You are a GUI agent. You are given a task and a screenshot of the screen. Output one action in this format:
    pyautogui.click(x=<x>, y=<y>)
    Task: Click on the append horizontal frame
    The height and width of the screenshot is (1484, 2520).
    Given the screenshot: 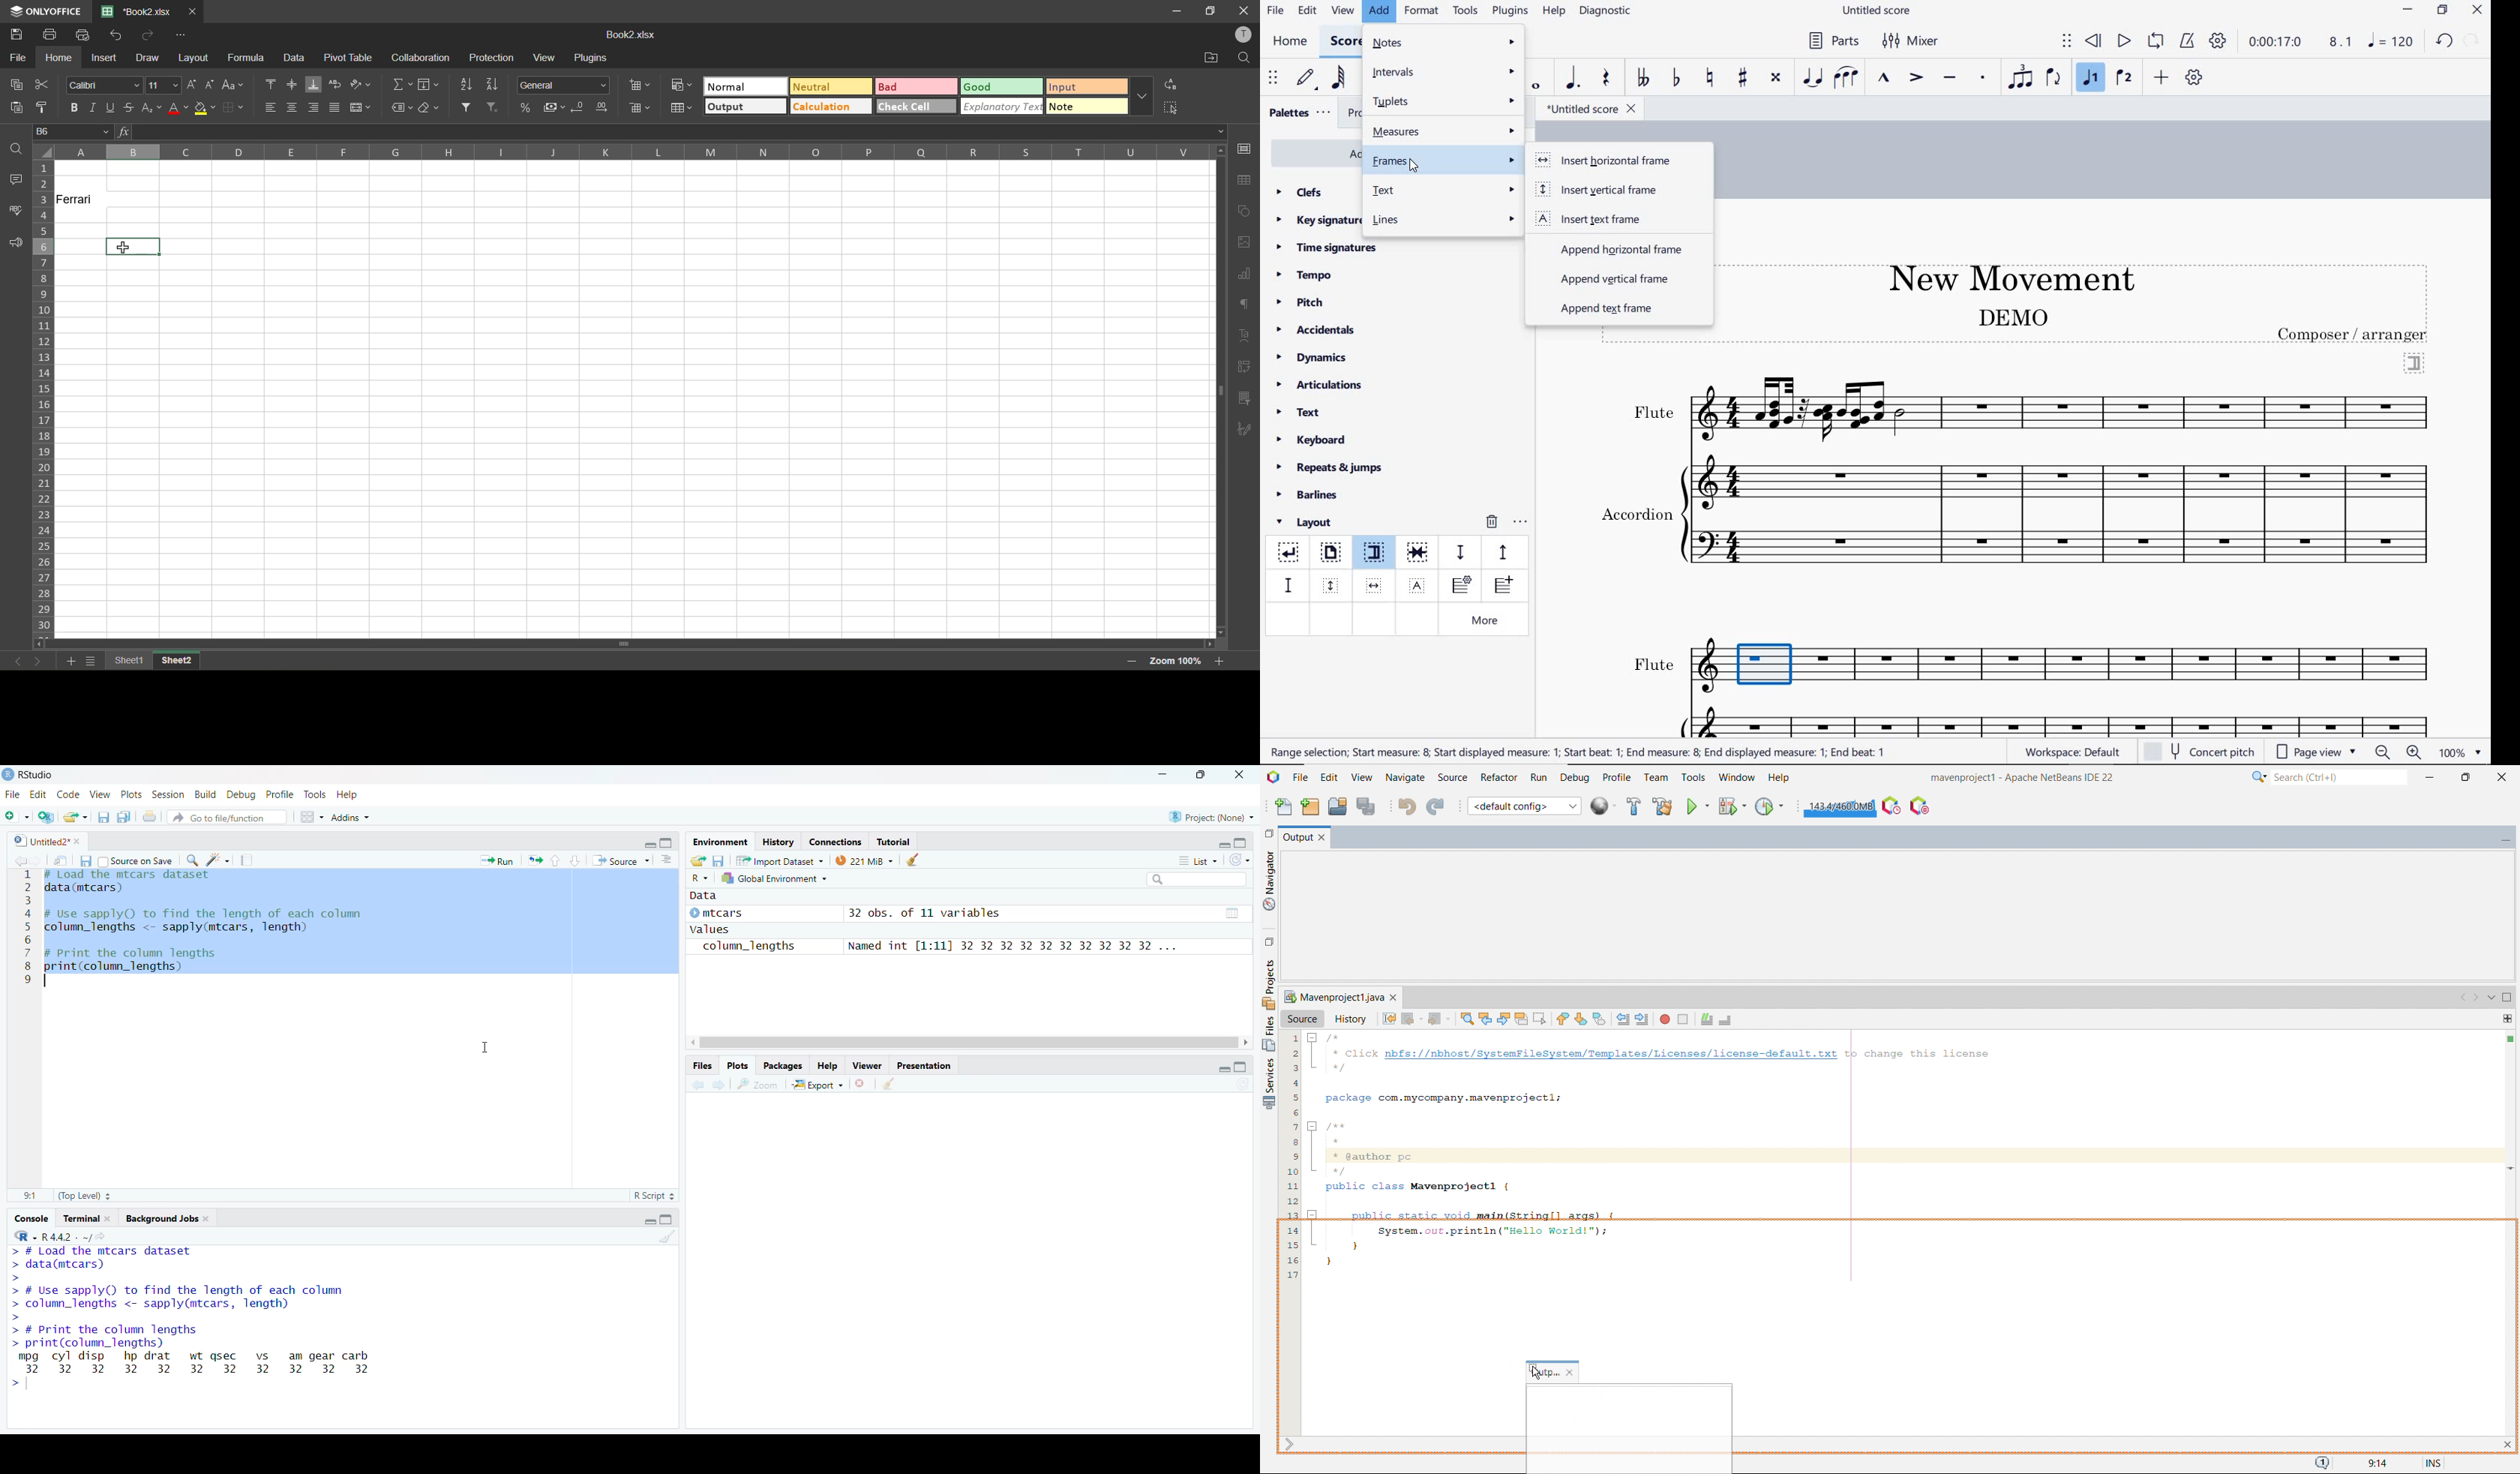 What is the action you would take?
    pyautogui.click(x=1611, y=248)
    